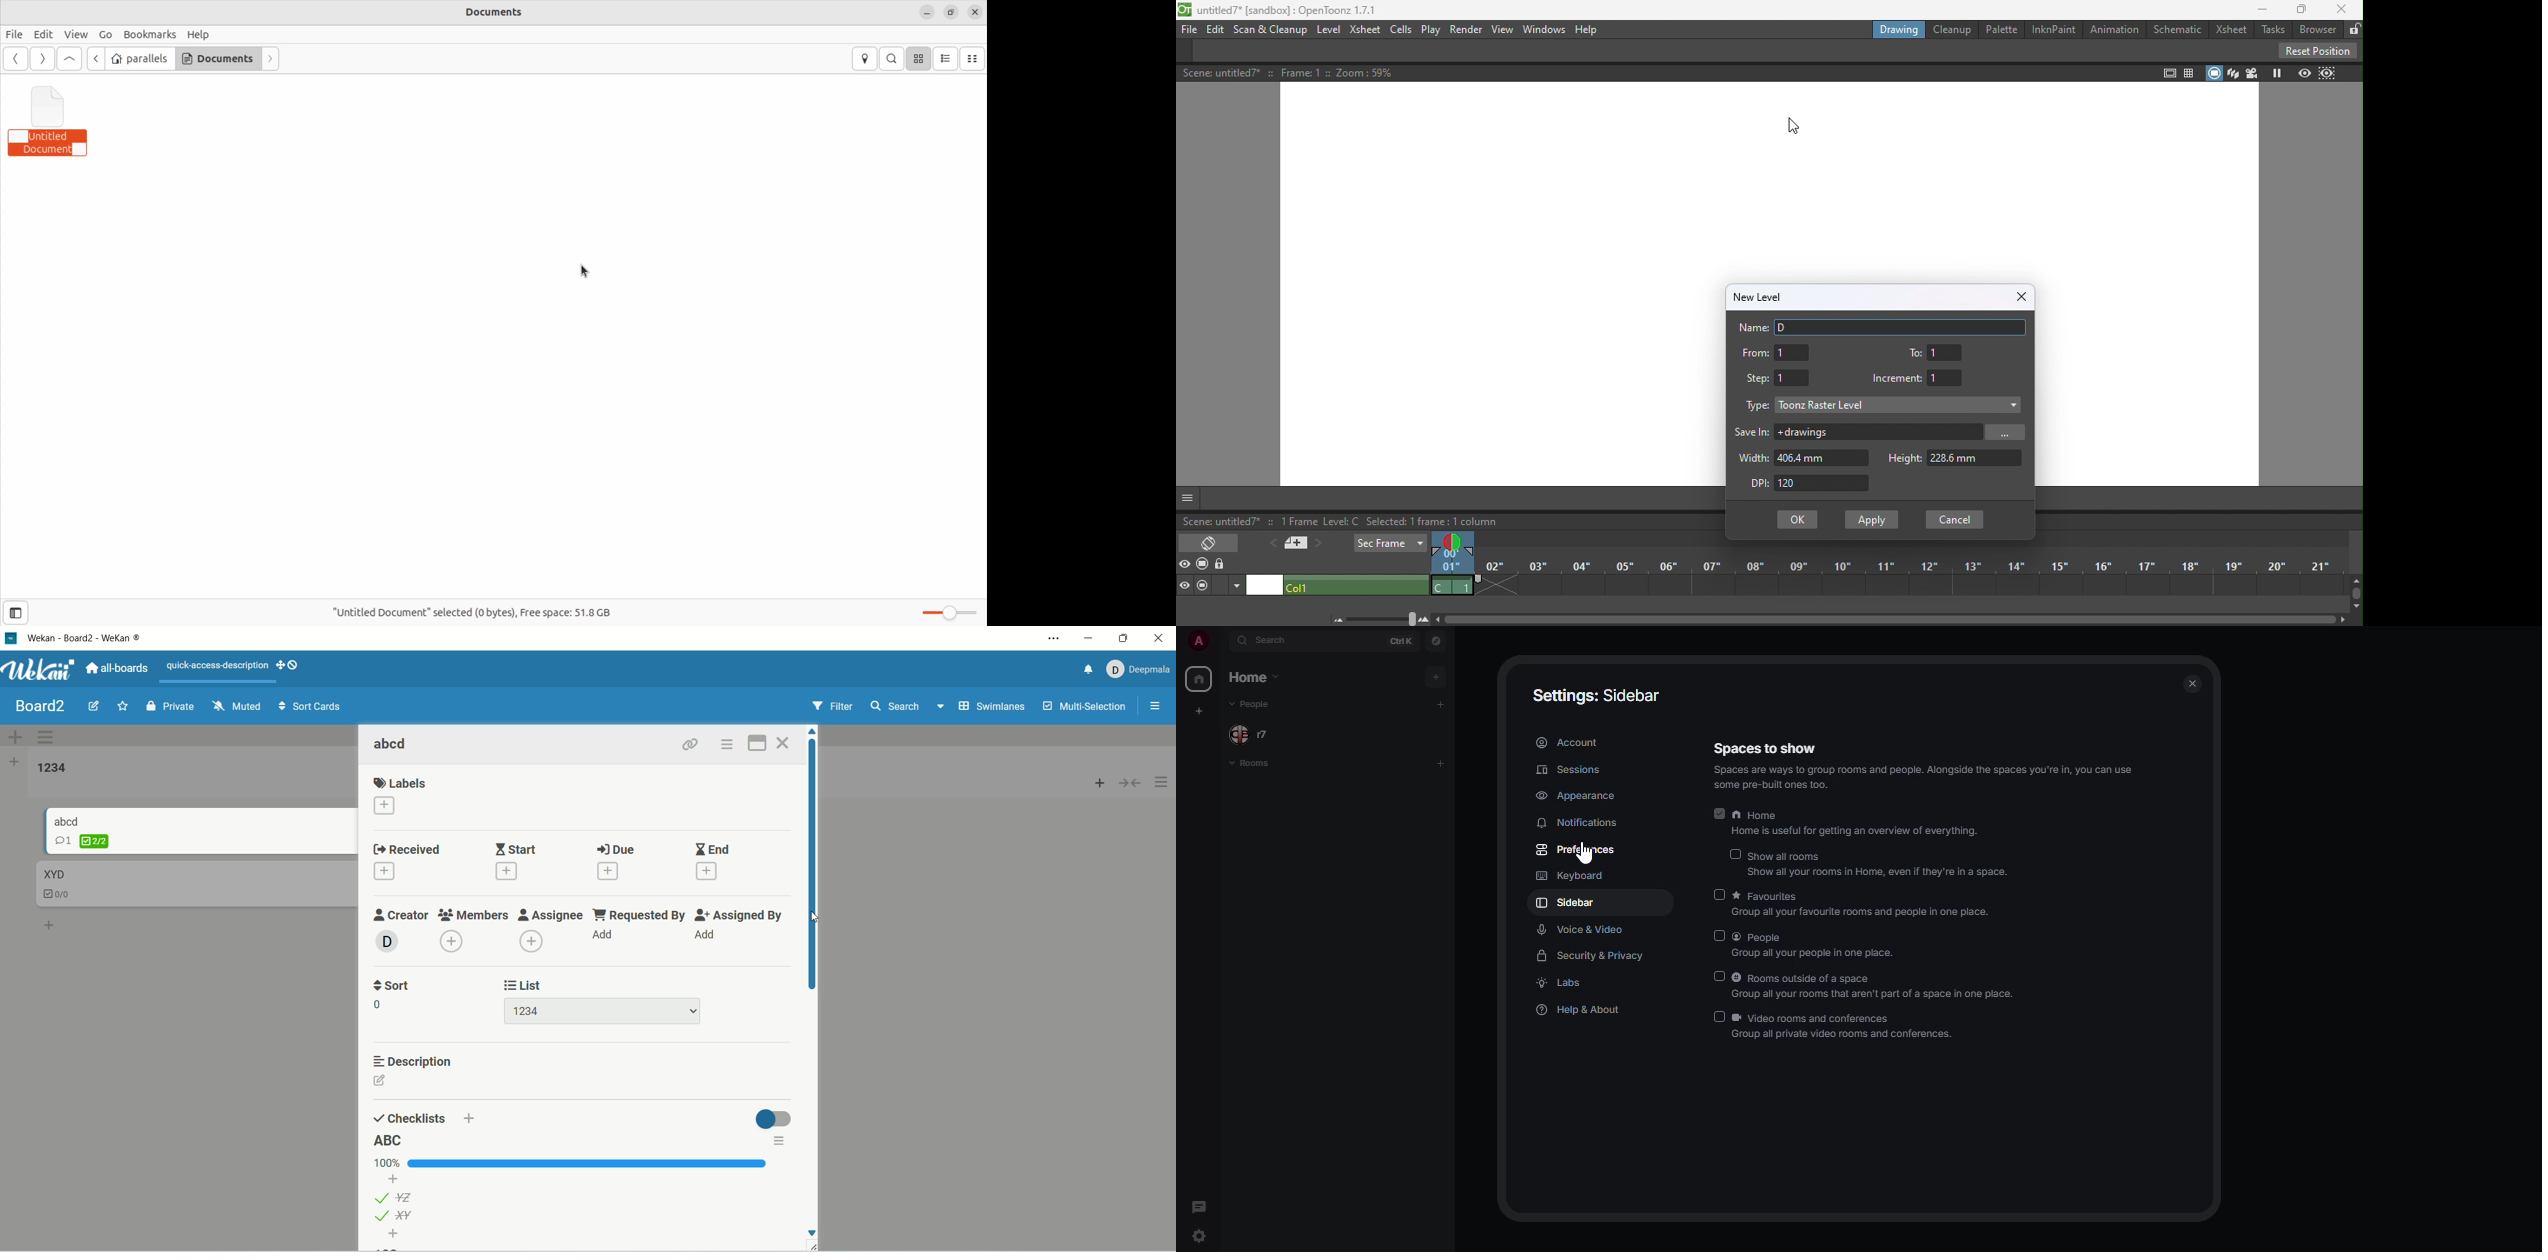 The width and height of the screenshot is (2548, 1260). Describe the element at coordinates (1448, 563) in the screenshot. I see `Current frame` at that location.